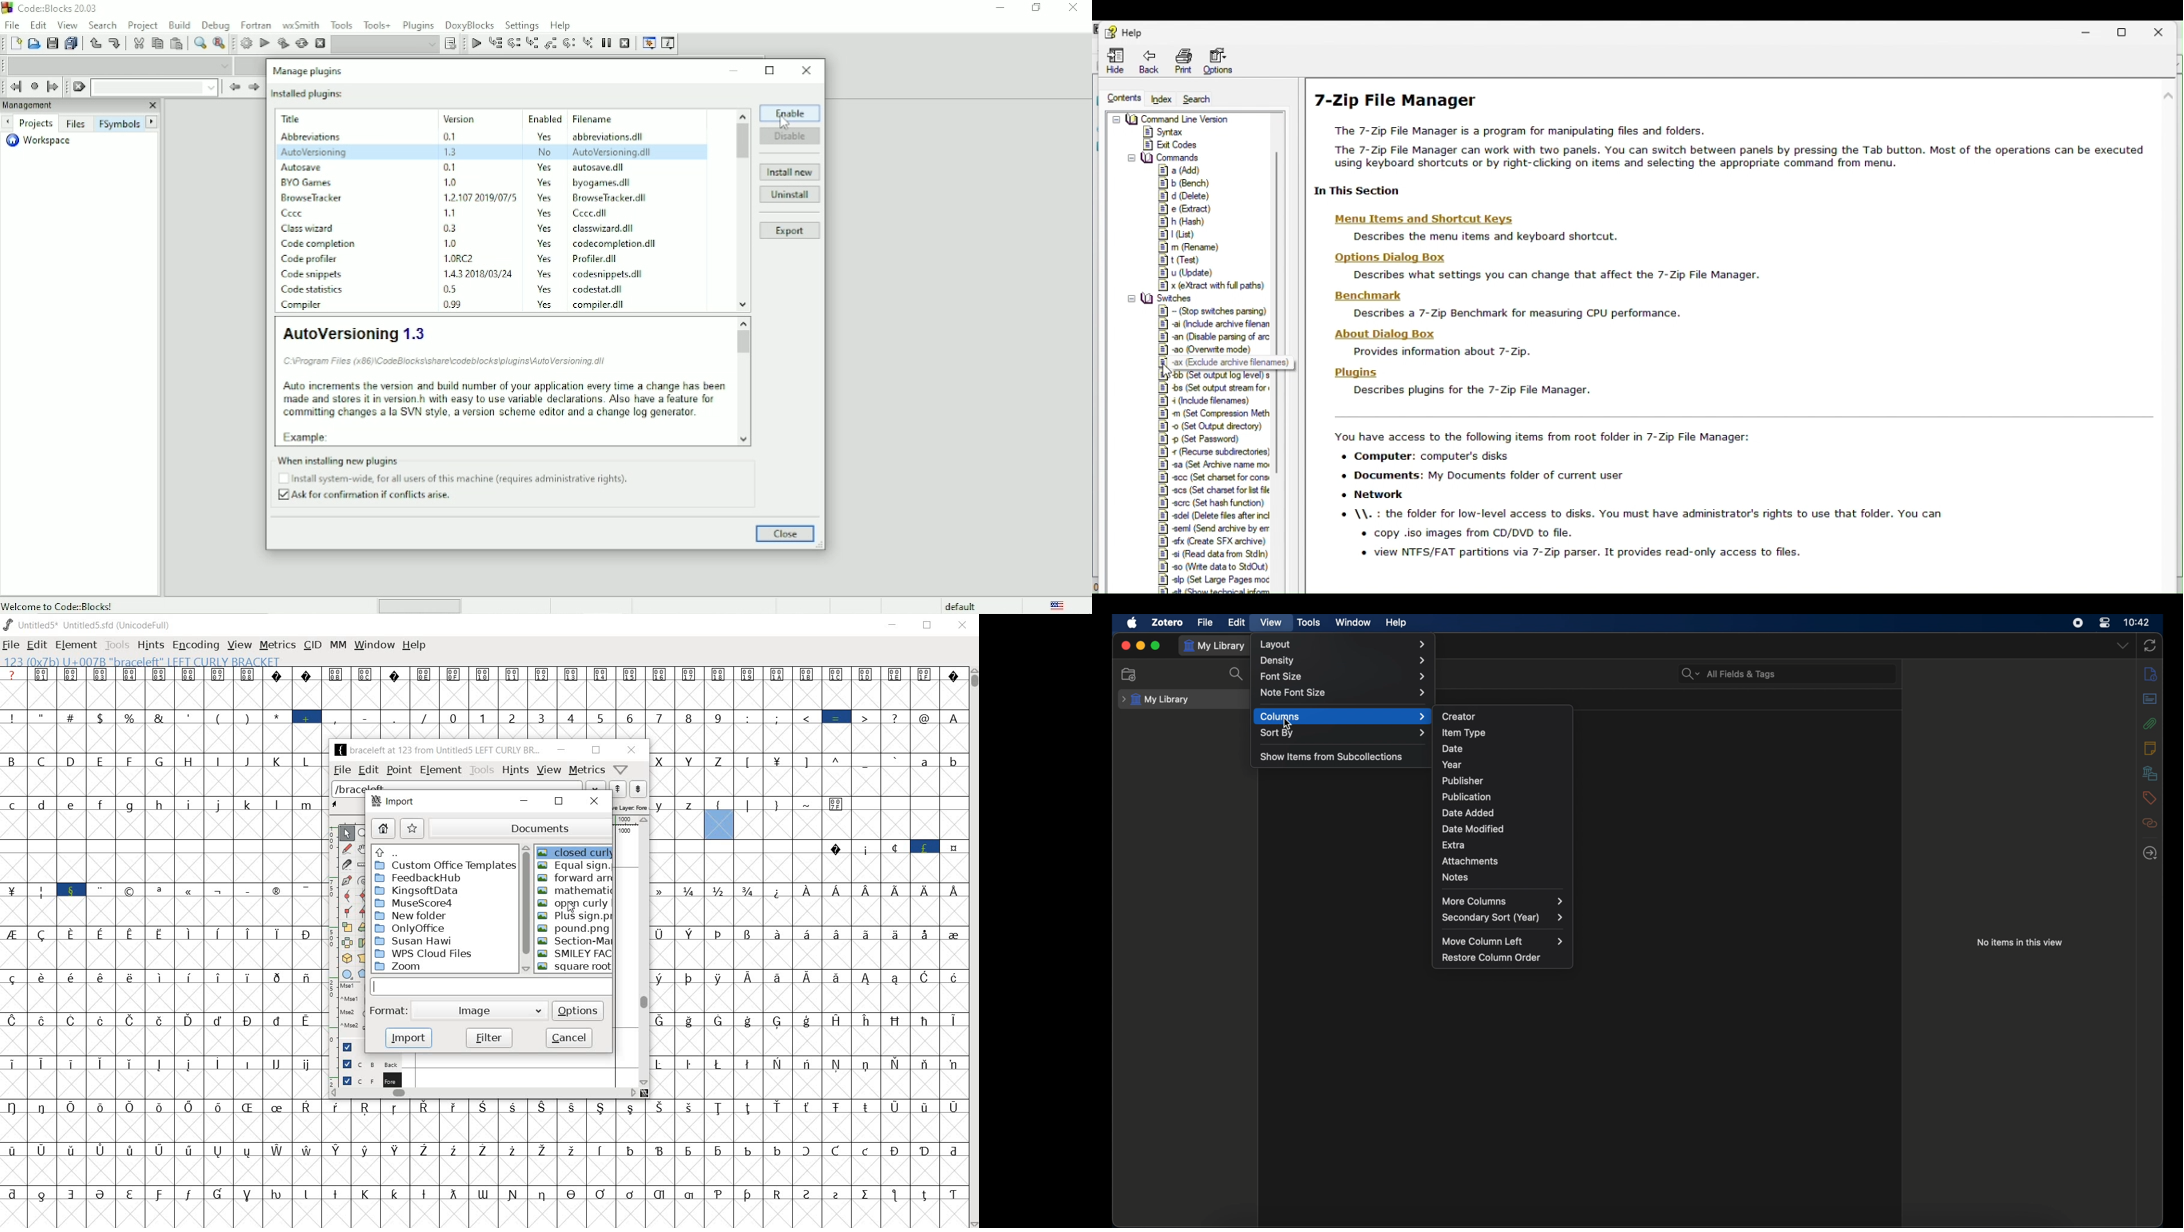  I want to click on version , so click(477, 258).